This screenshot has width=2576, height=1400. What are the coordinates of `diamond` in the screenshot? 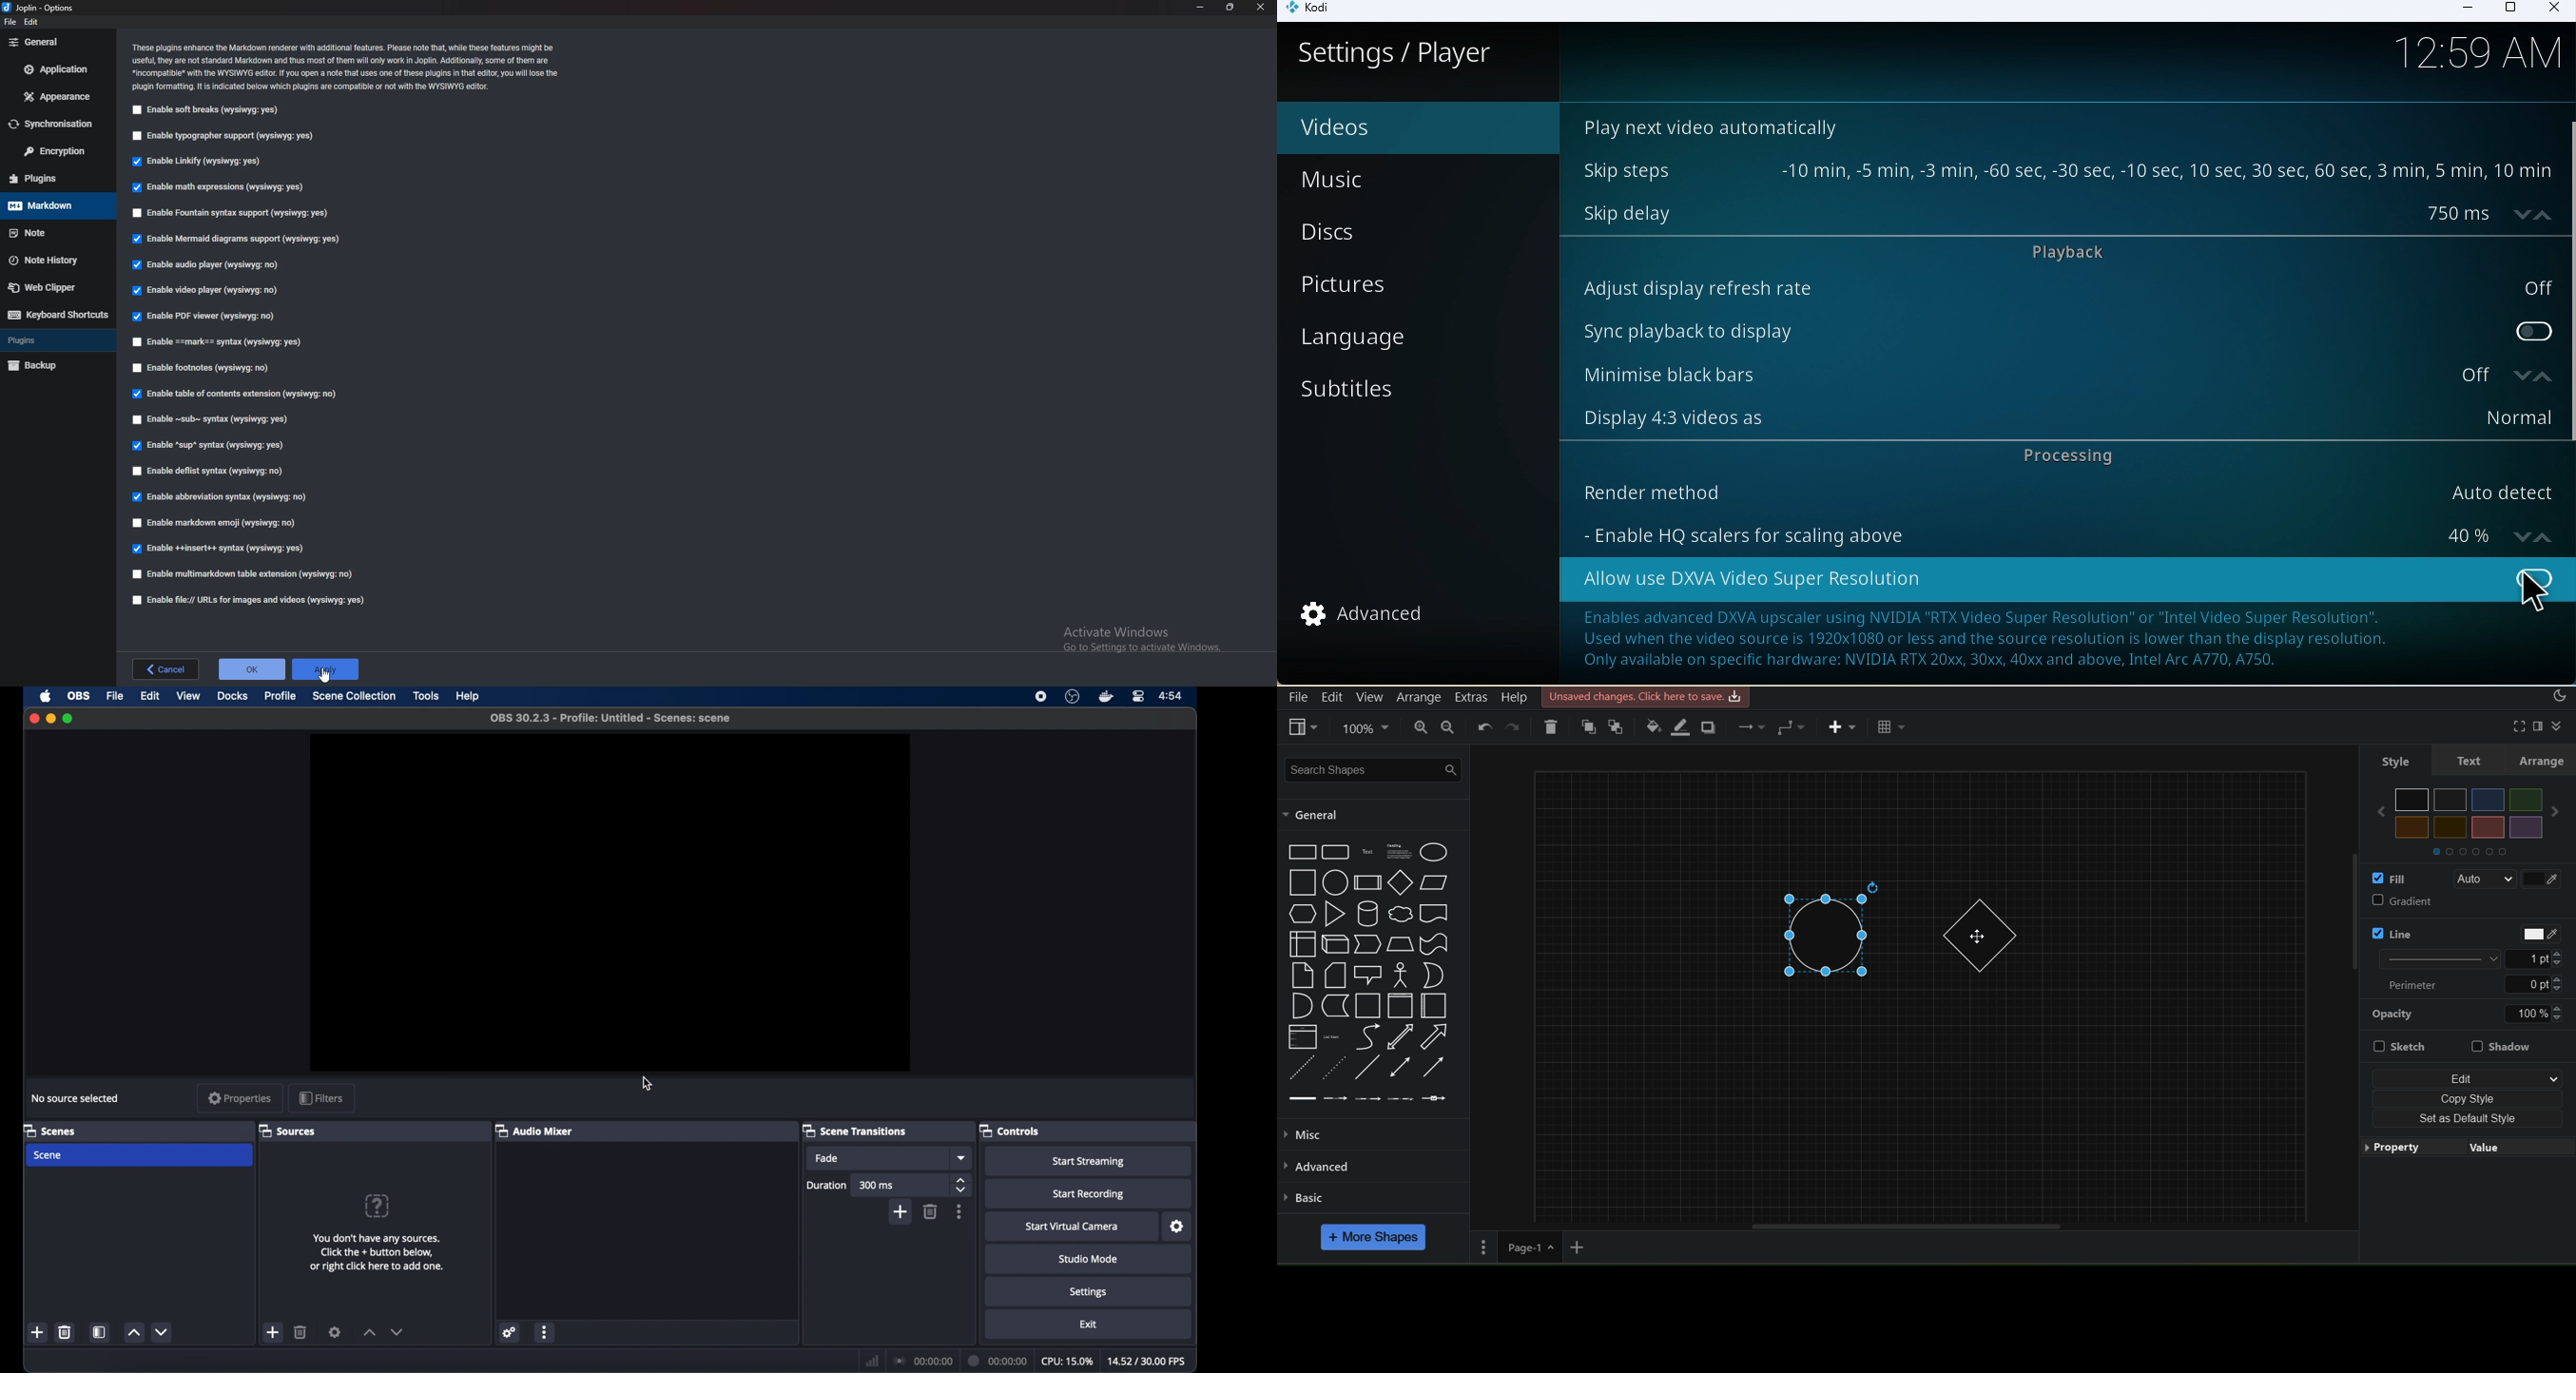 It's located at (1977, 935).